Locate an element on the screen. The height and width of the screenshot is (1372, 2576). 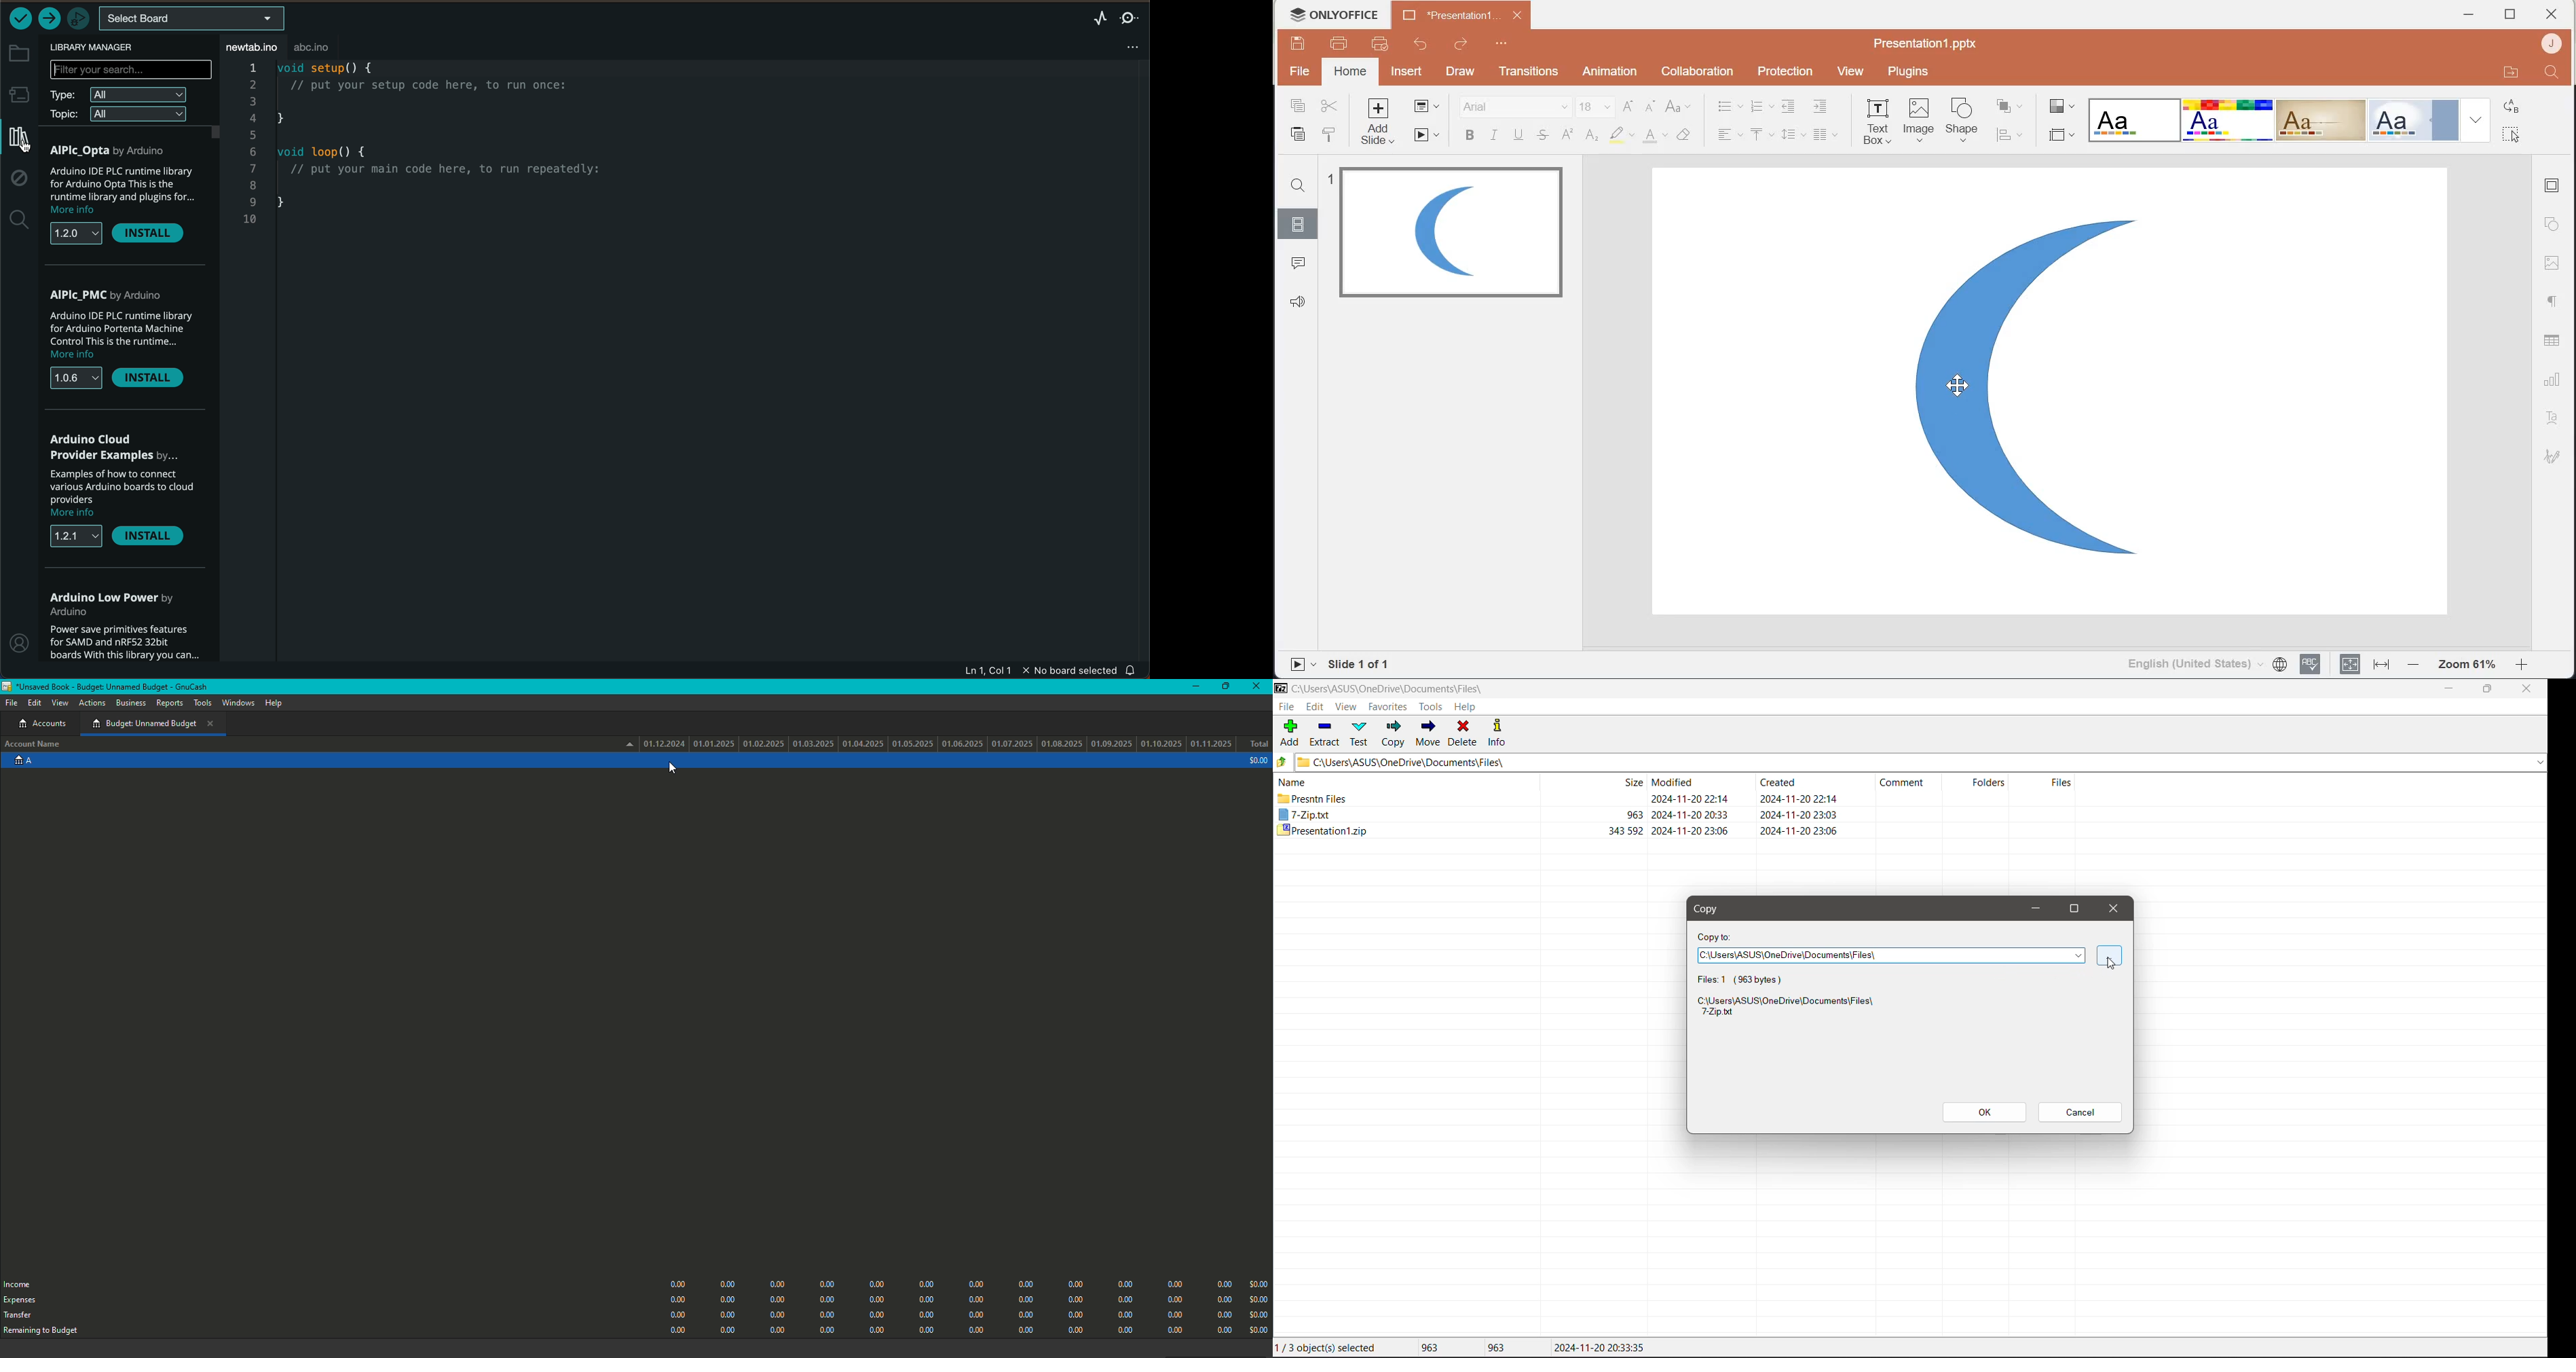
File is located at coordinates (1285, 706).